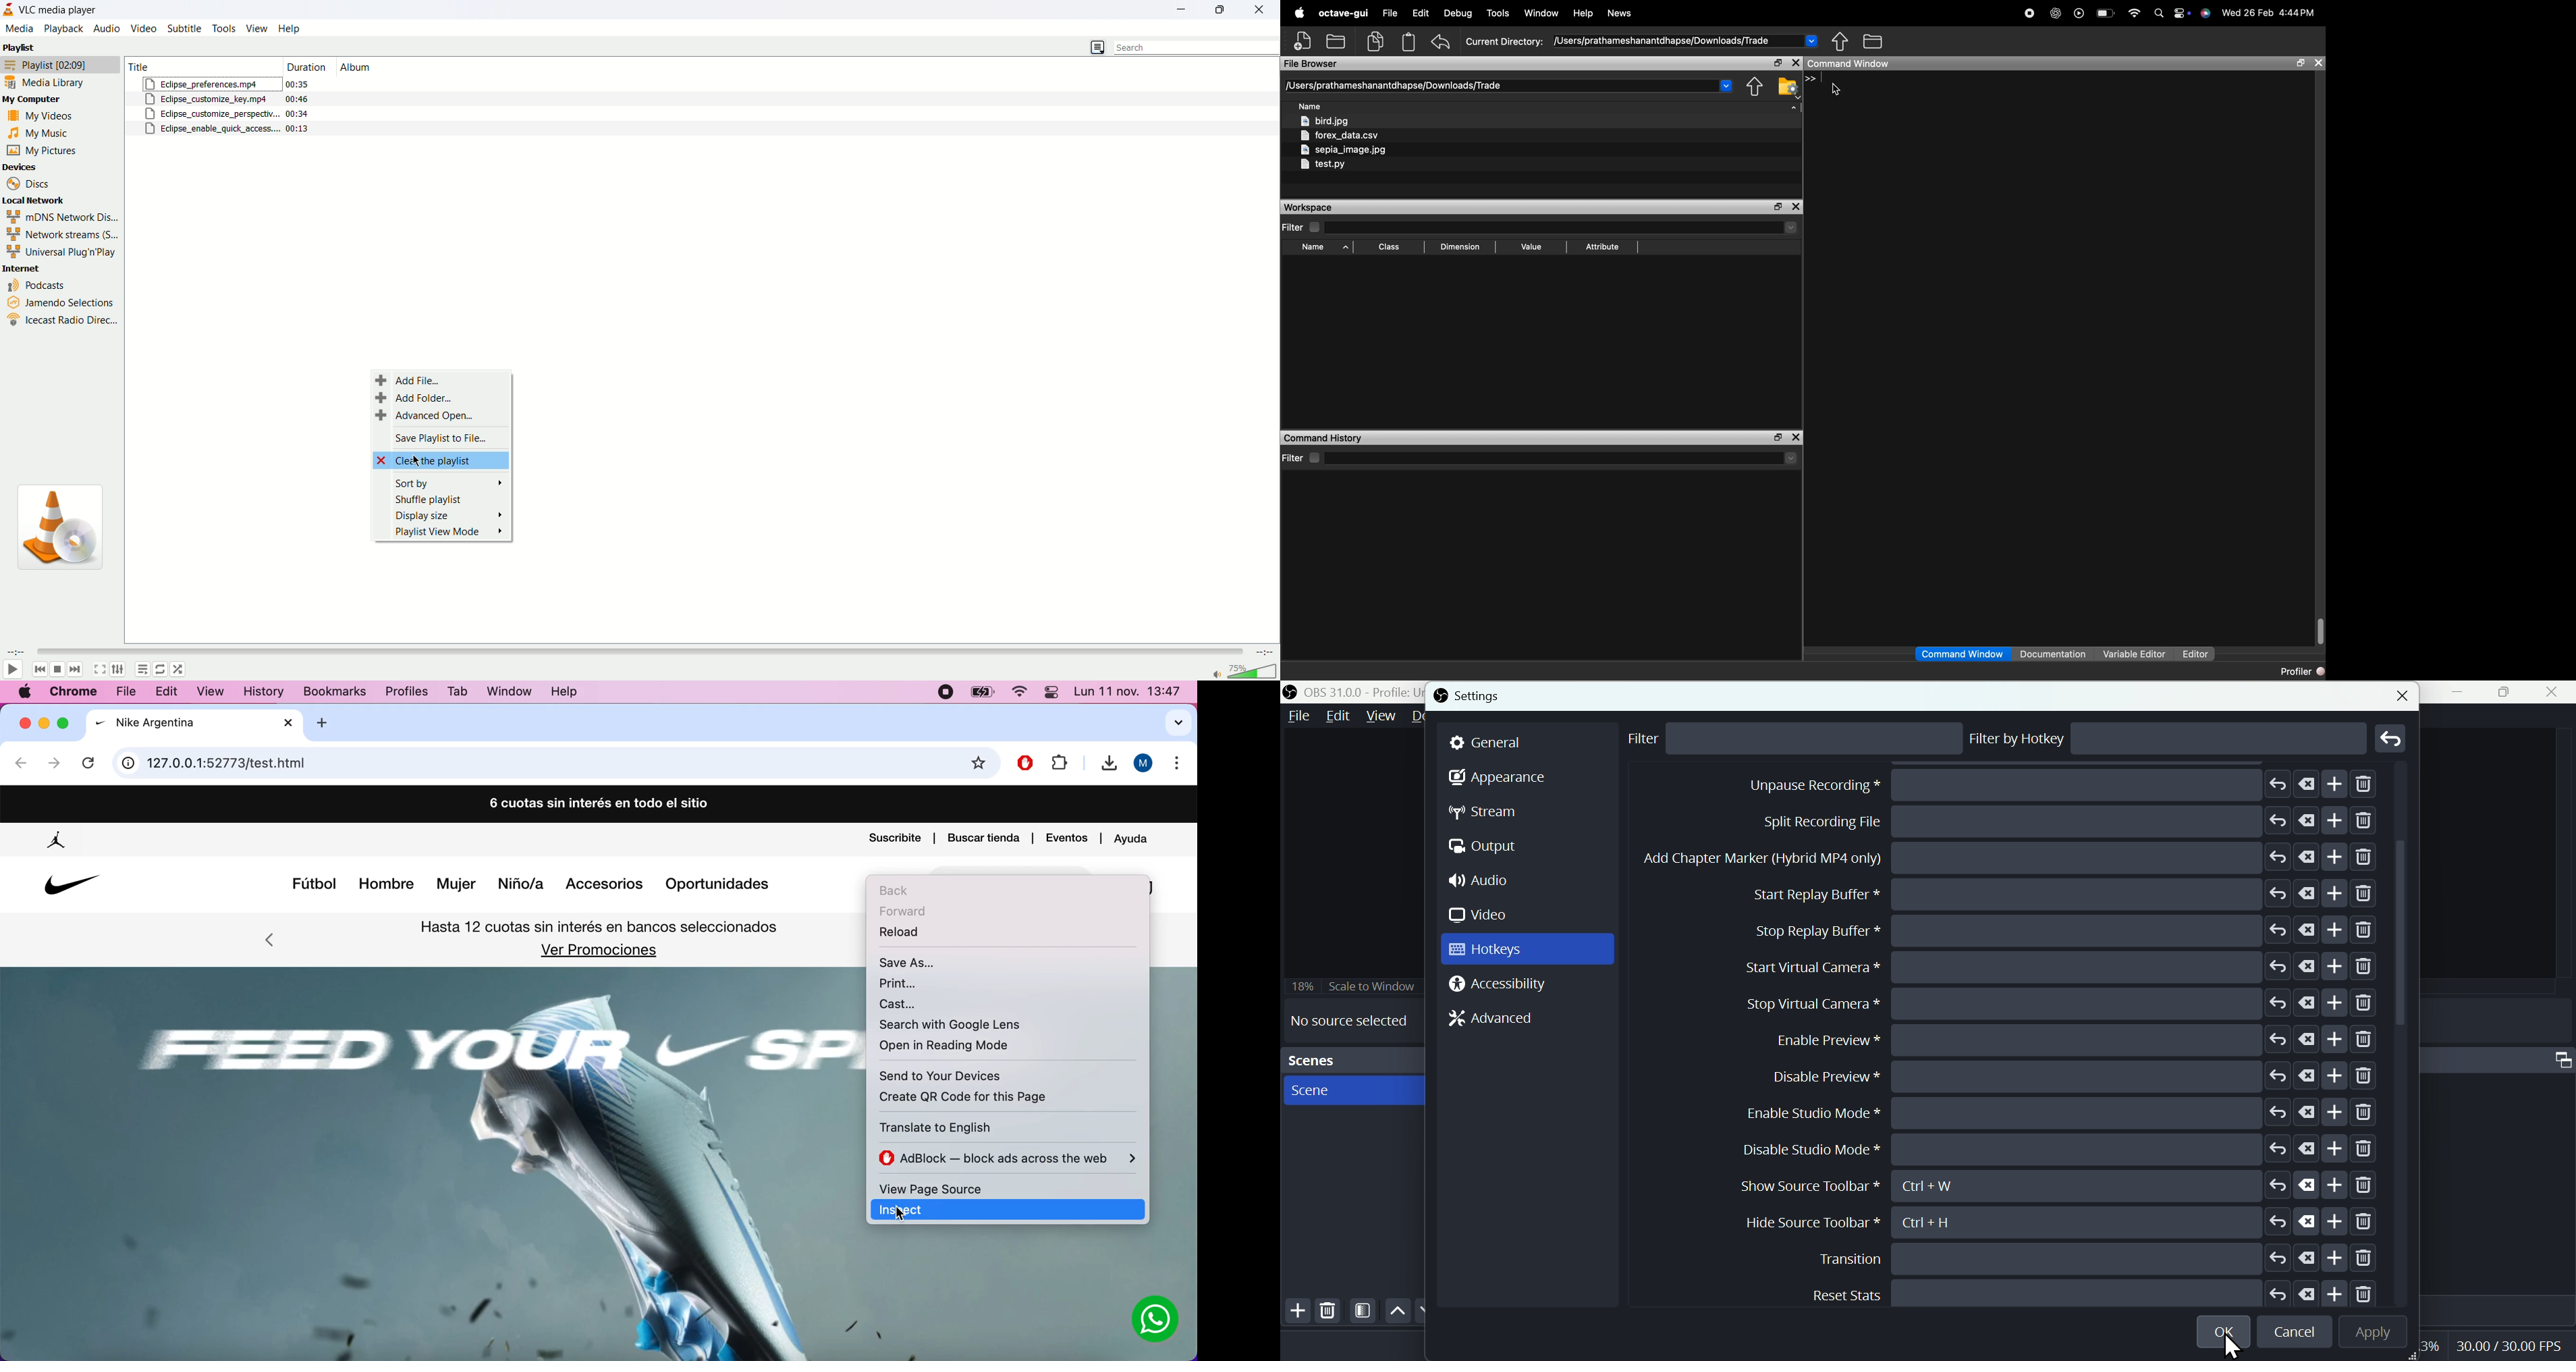  What do you see at coordinates (903, 890) in the screenshot?
I see `back` at bounding box center [903, 890].